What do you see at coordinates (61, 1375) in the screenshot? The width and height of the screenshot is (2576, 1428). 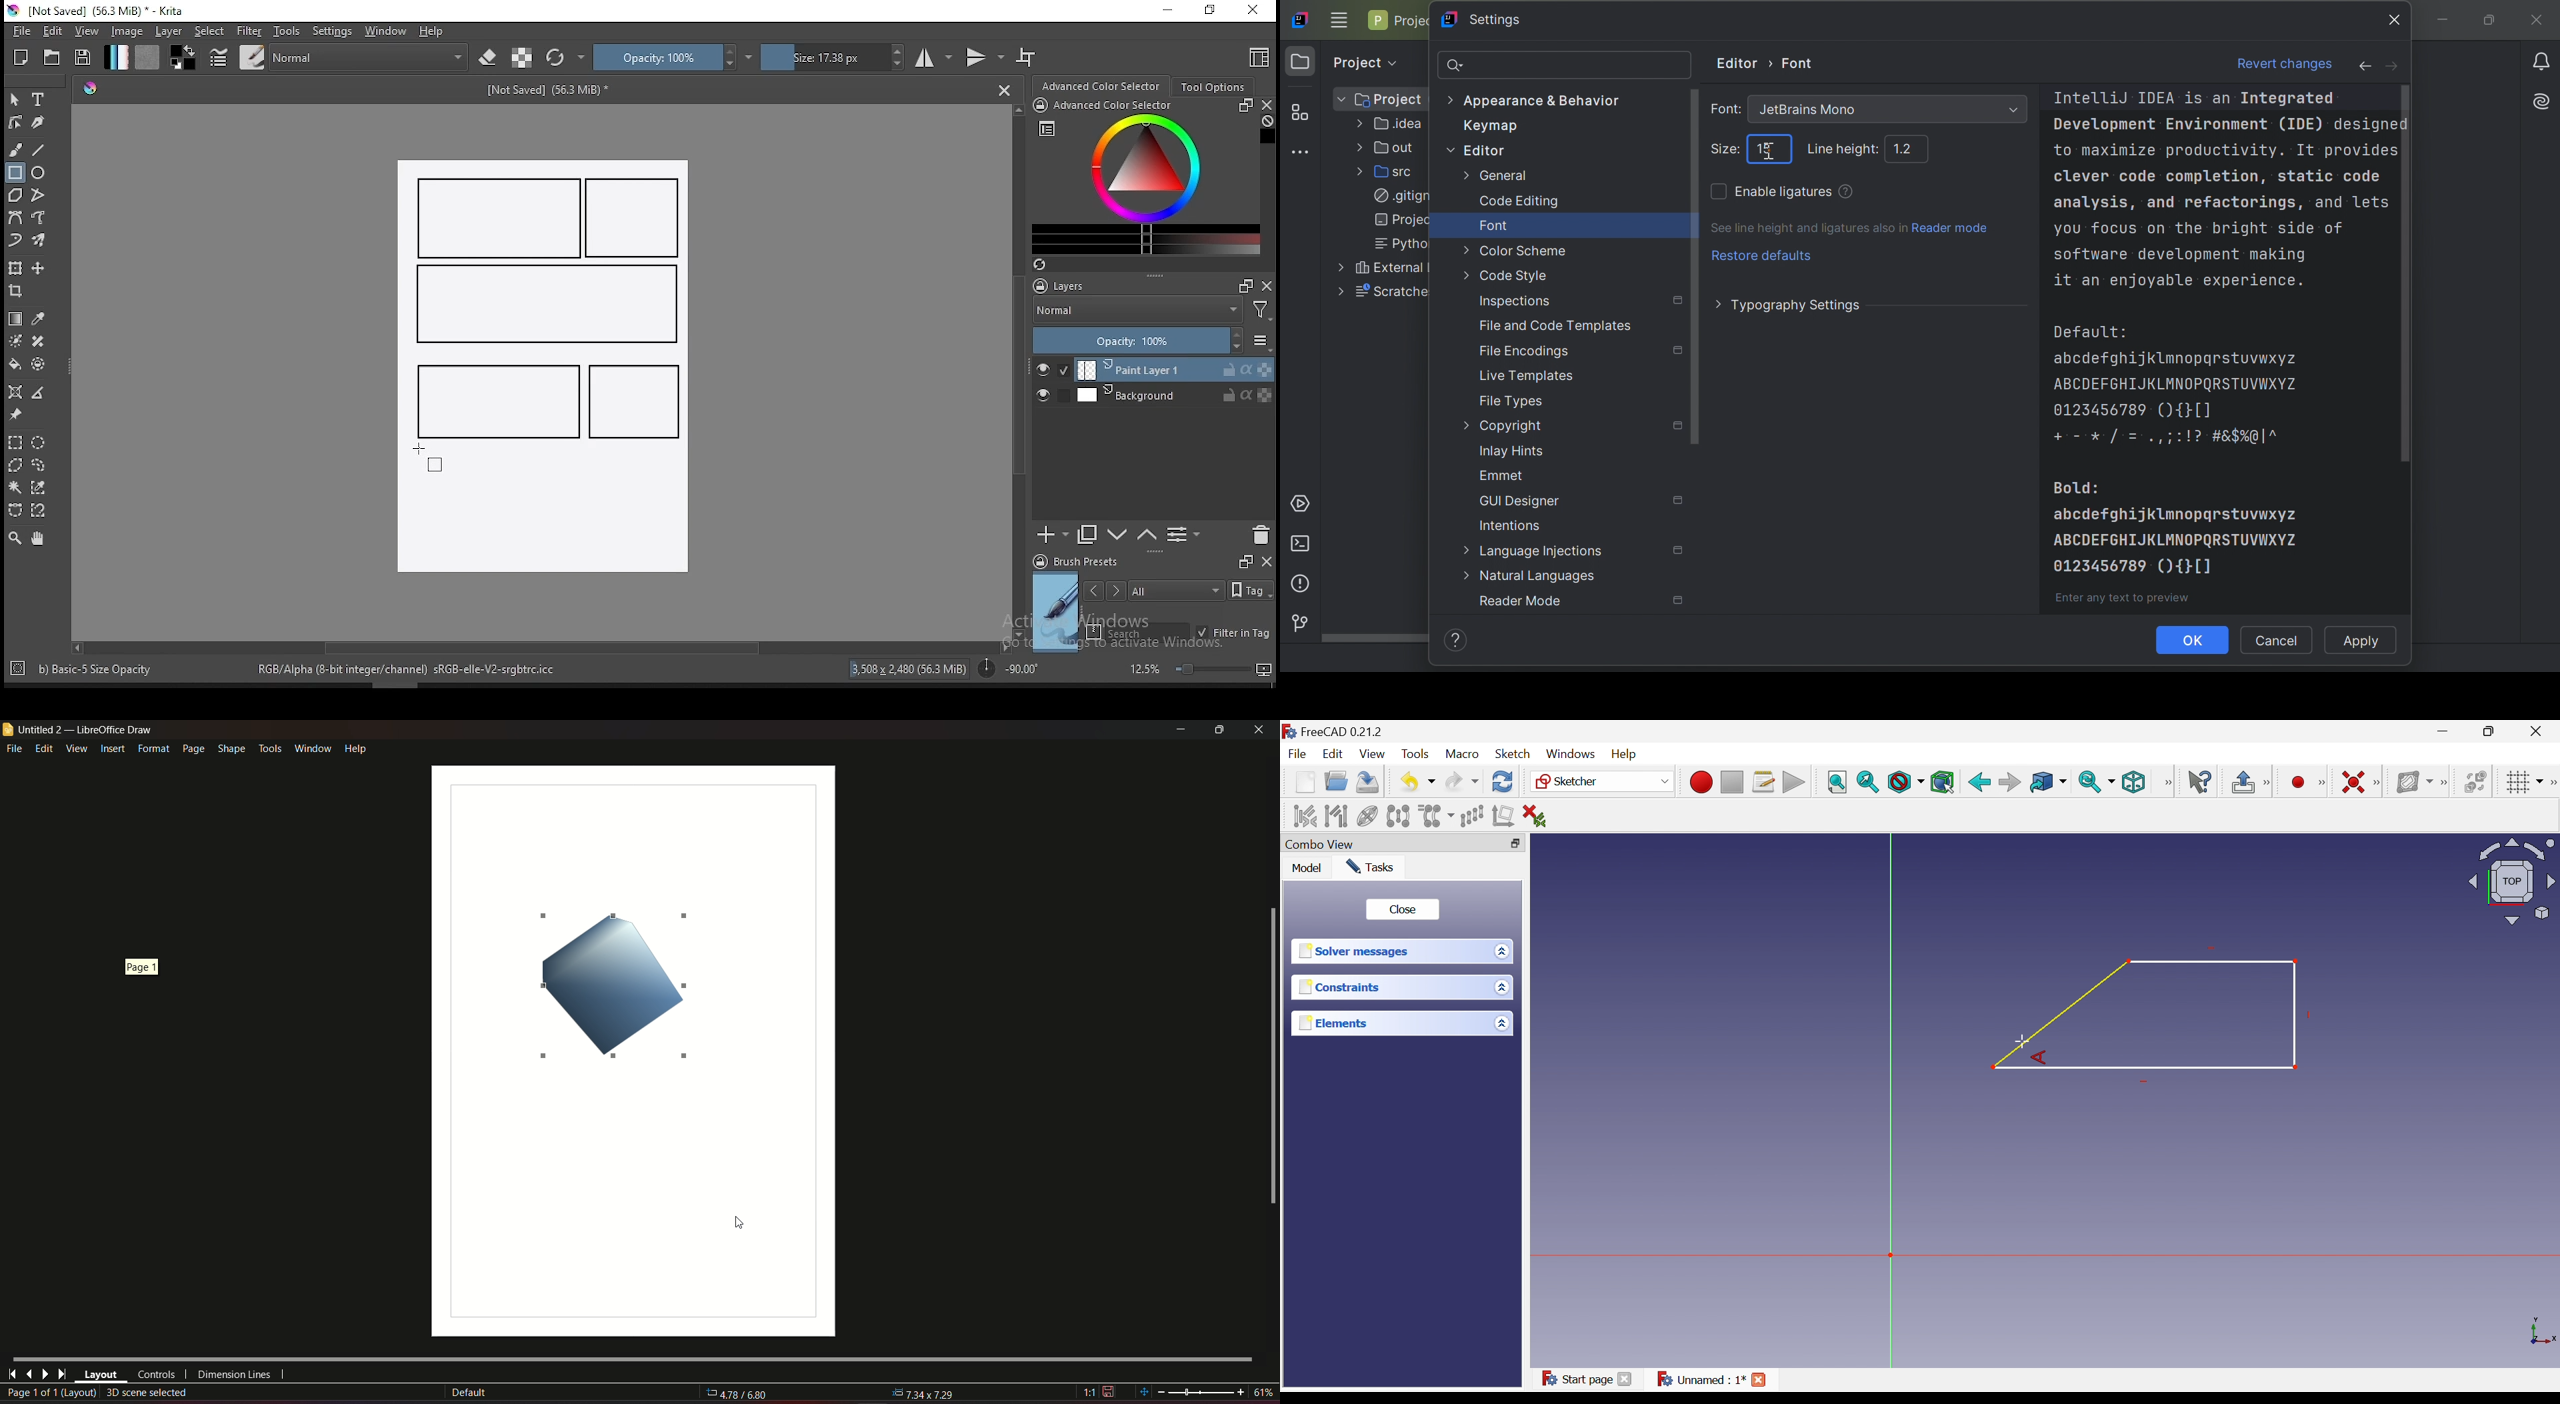 I see `last page` at bounding box center [61, 1375].